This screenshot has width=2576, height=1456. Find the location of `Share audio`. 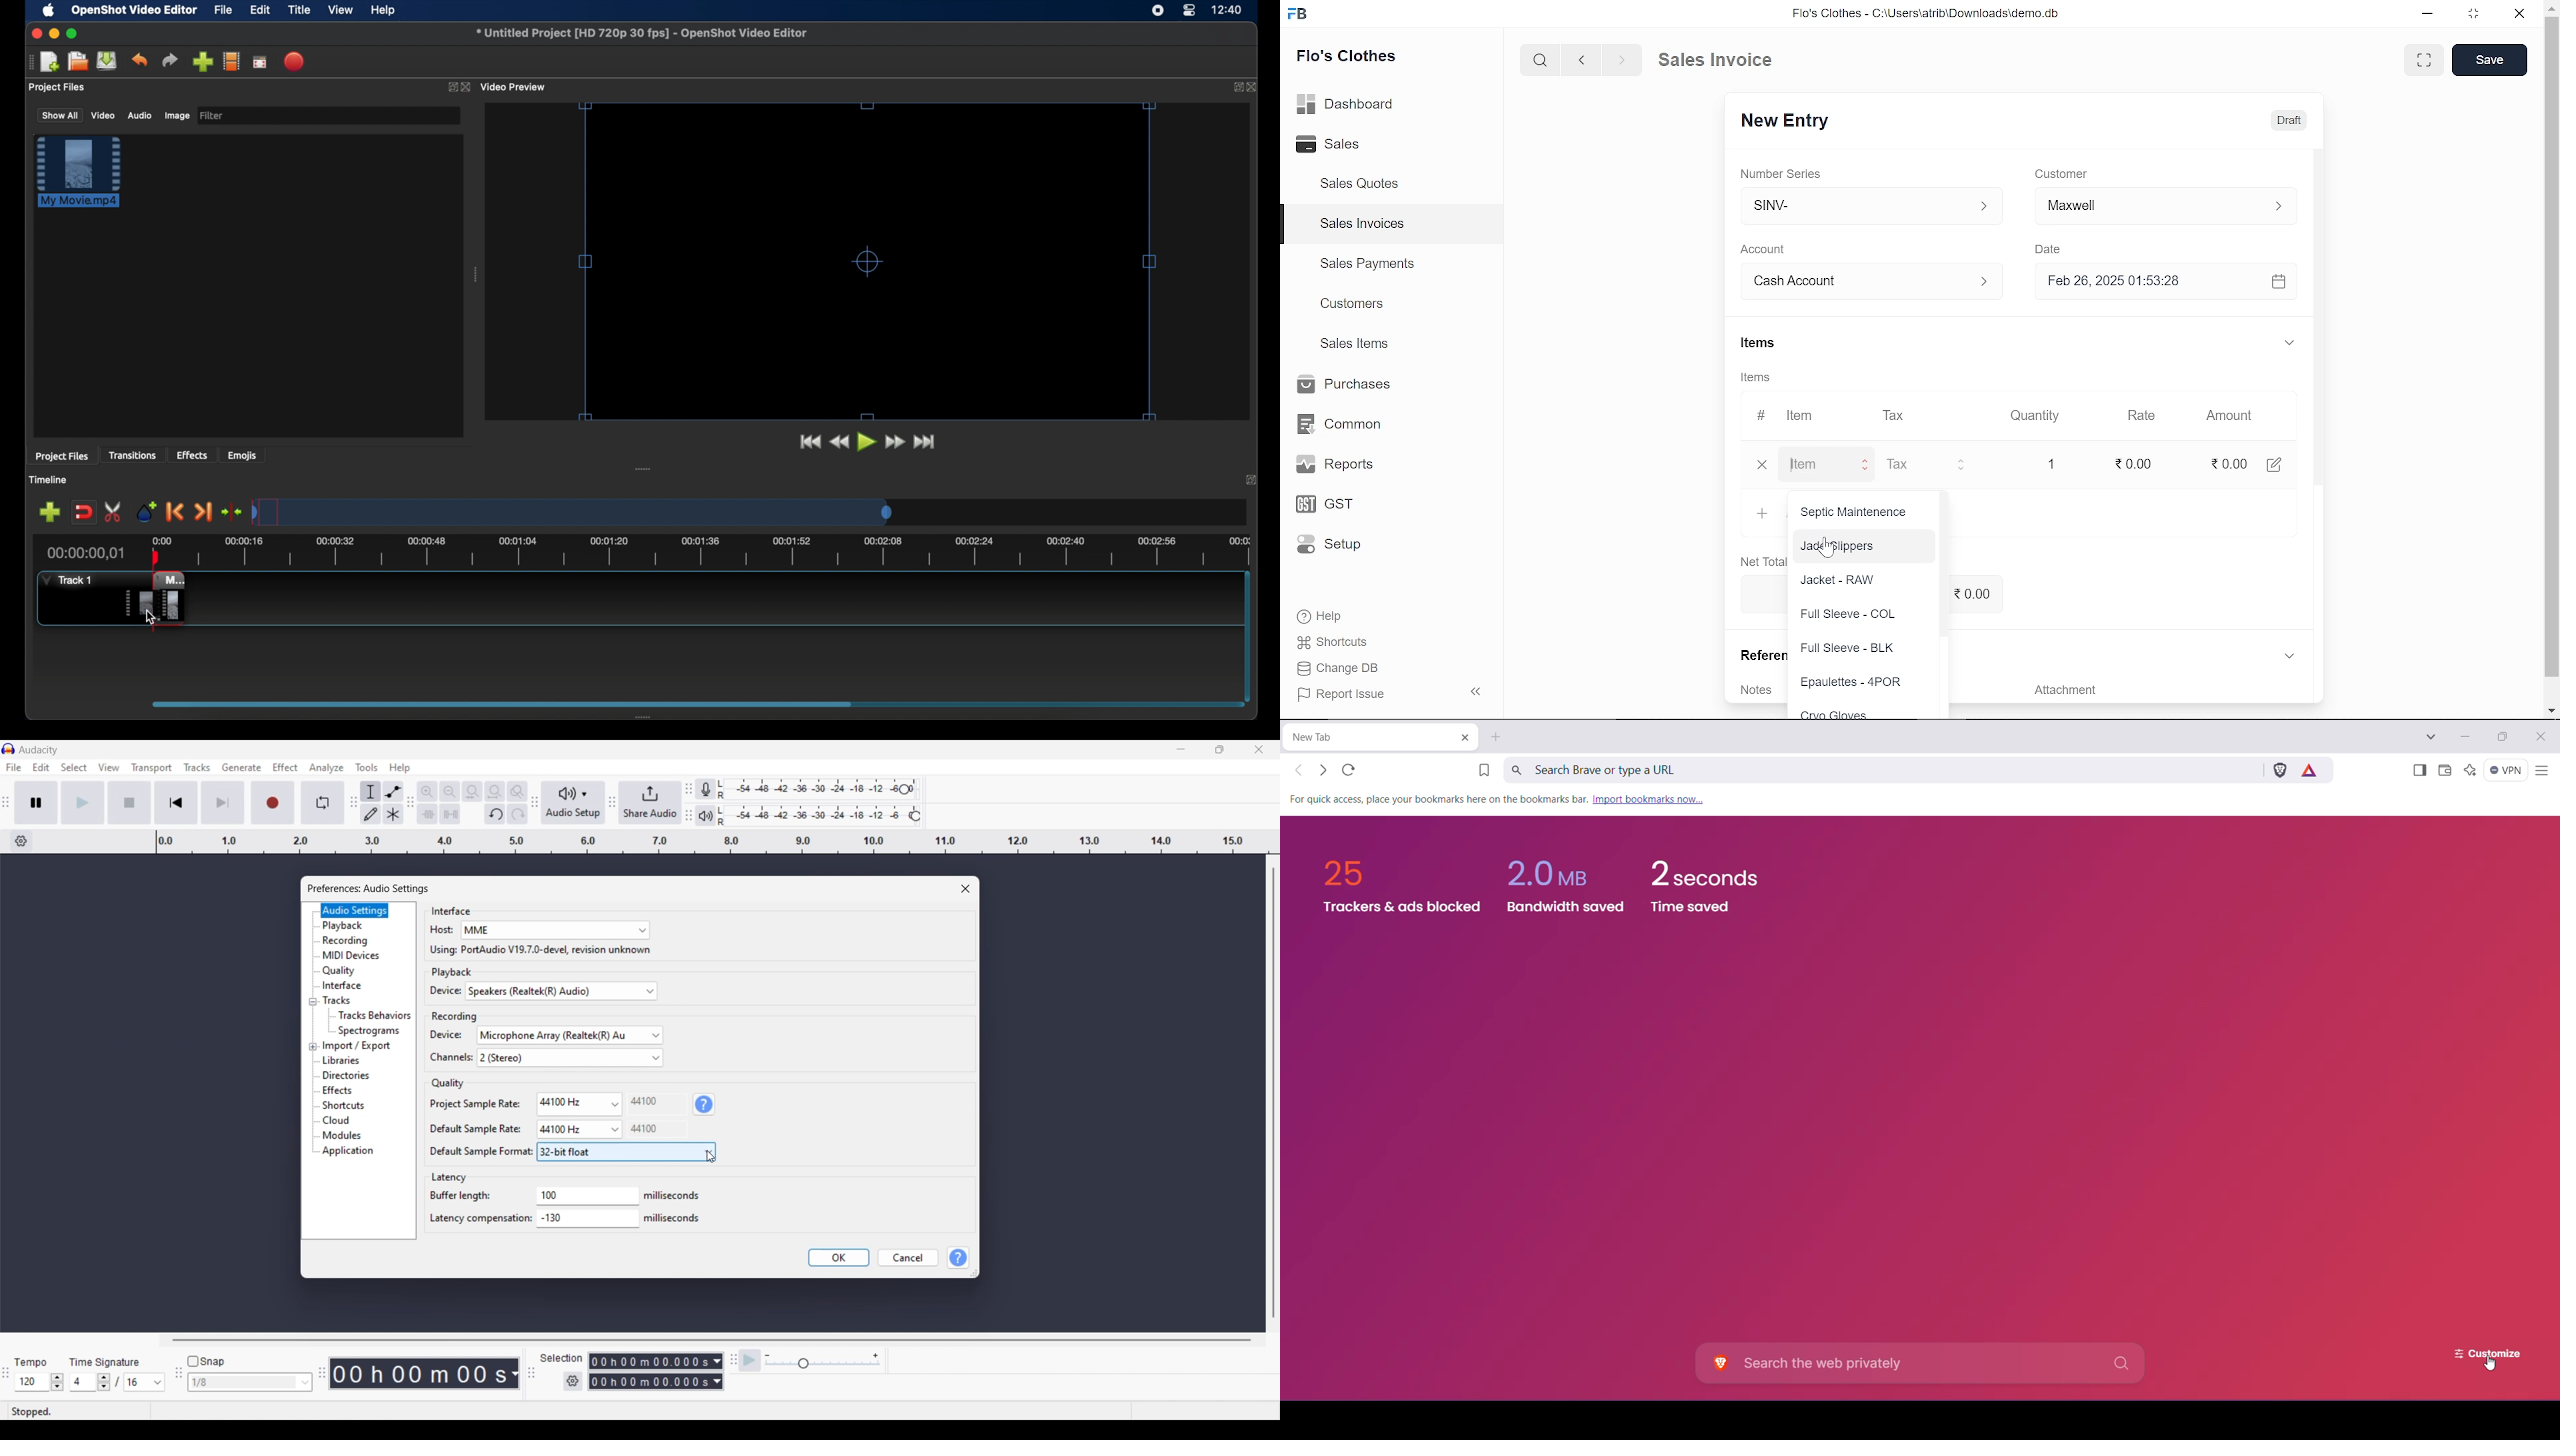

Share audio is located at coordinates (650, 803).